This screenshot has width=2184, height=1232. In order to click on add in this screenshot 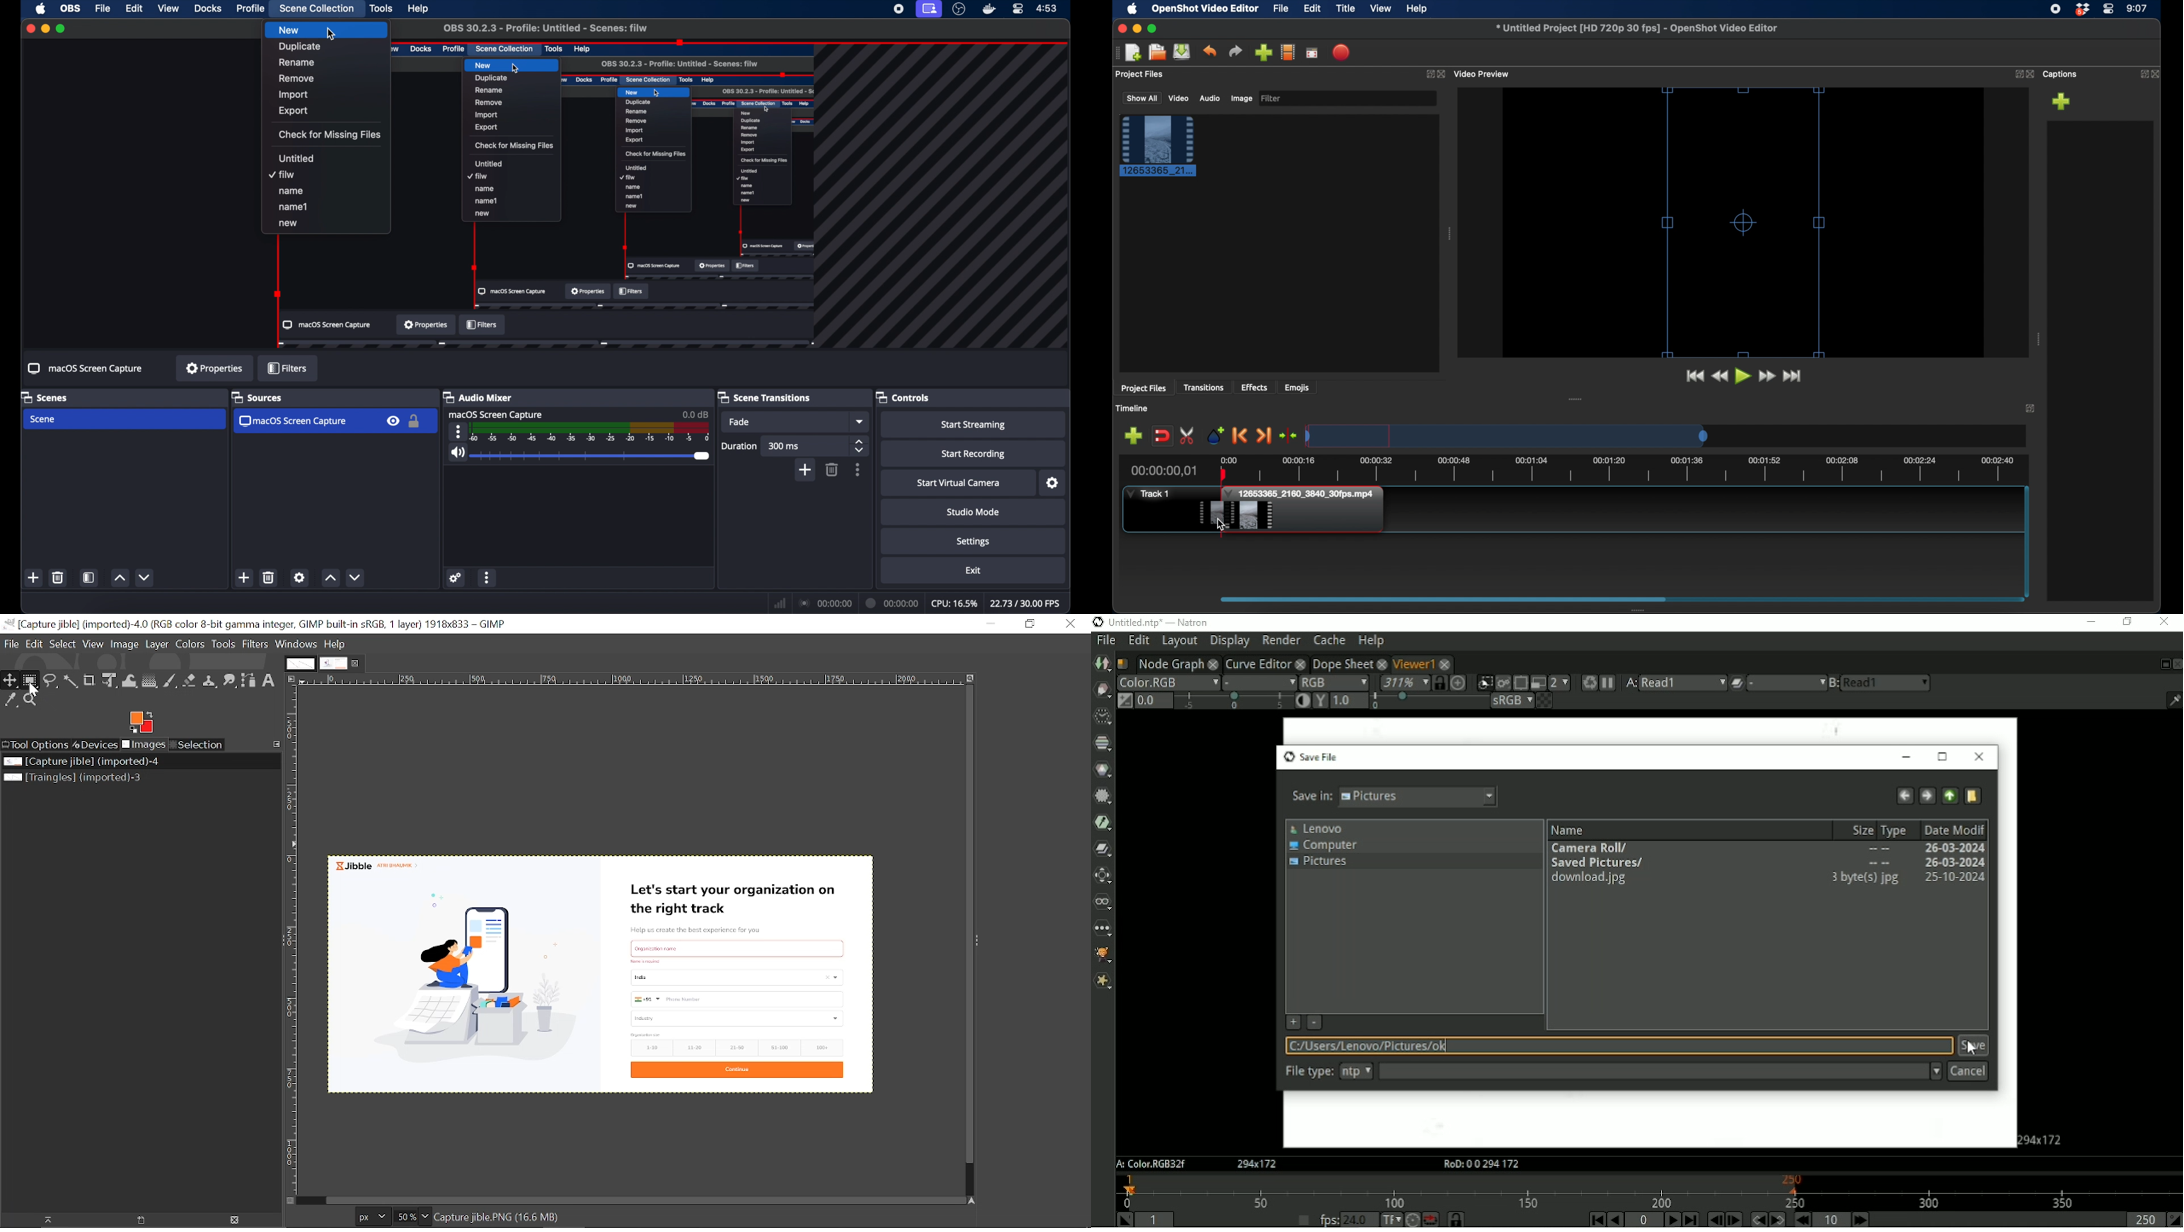, I will do `click(2062, 101)`.